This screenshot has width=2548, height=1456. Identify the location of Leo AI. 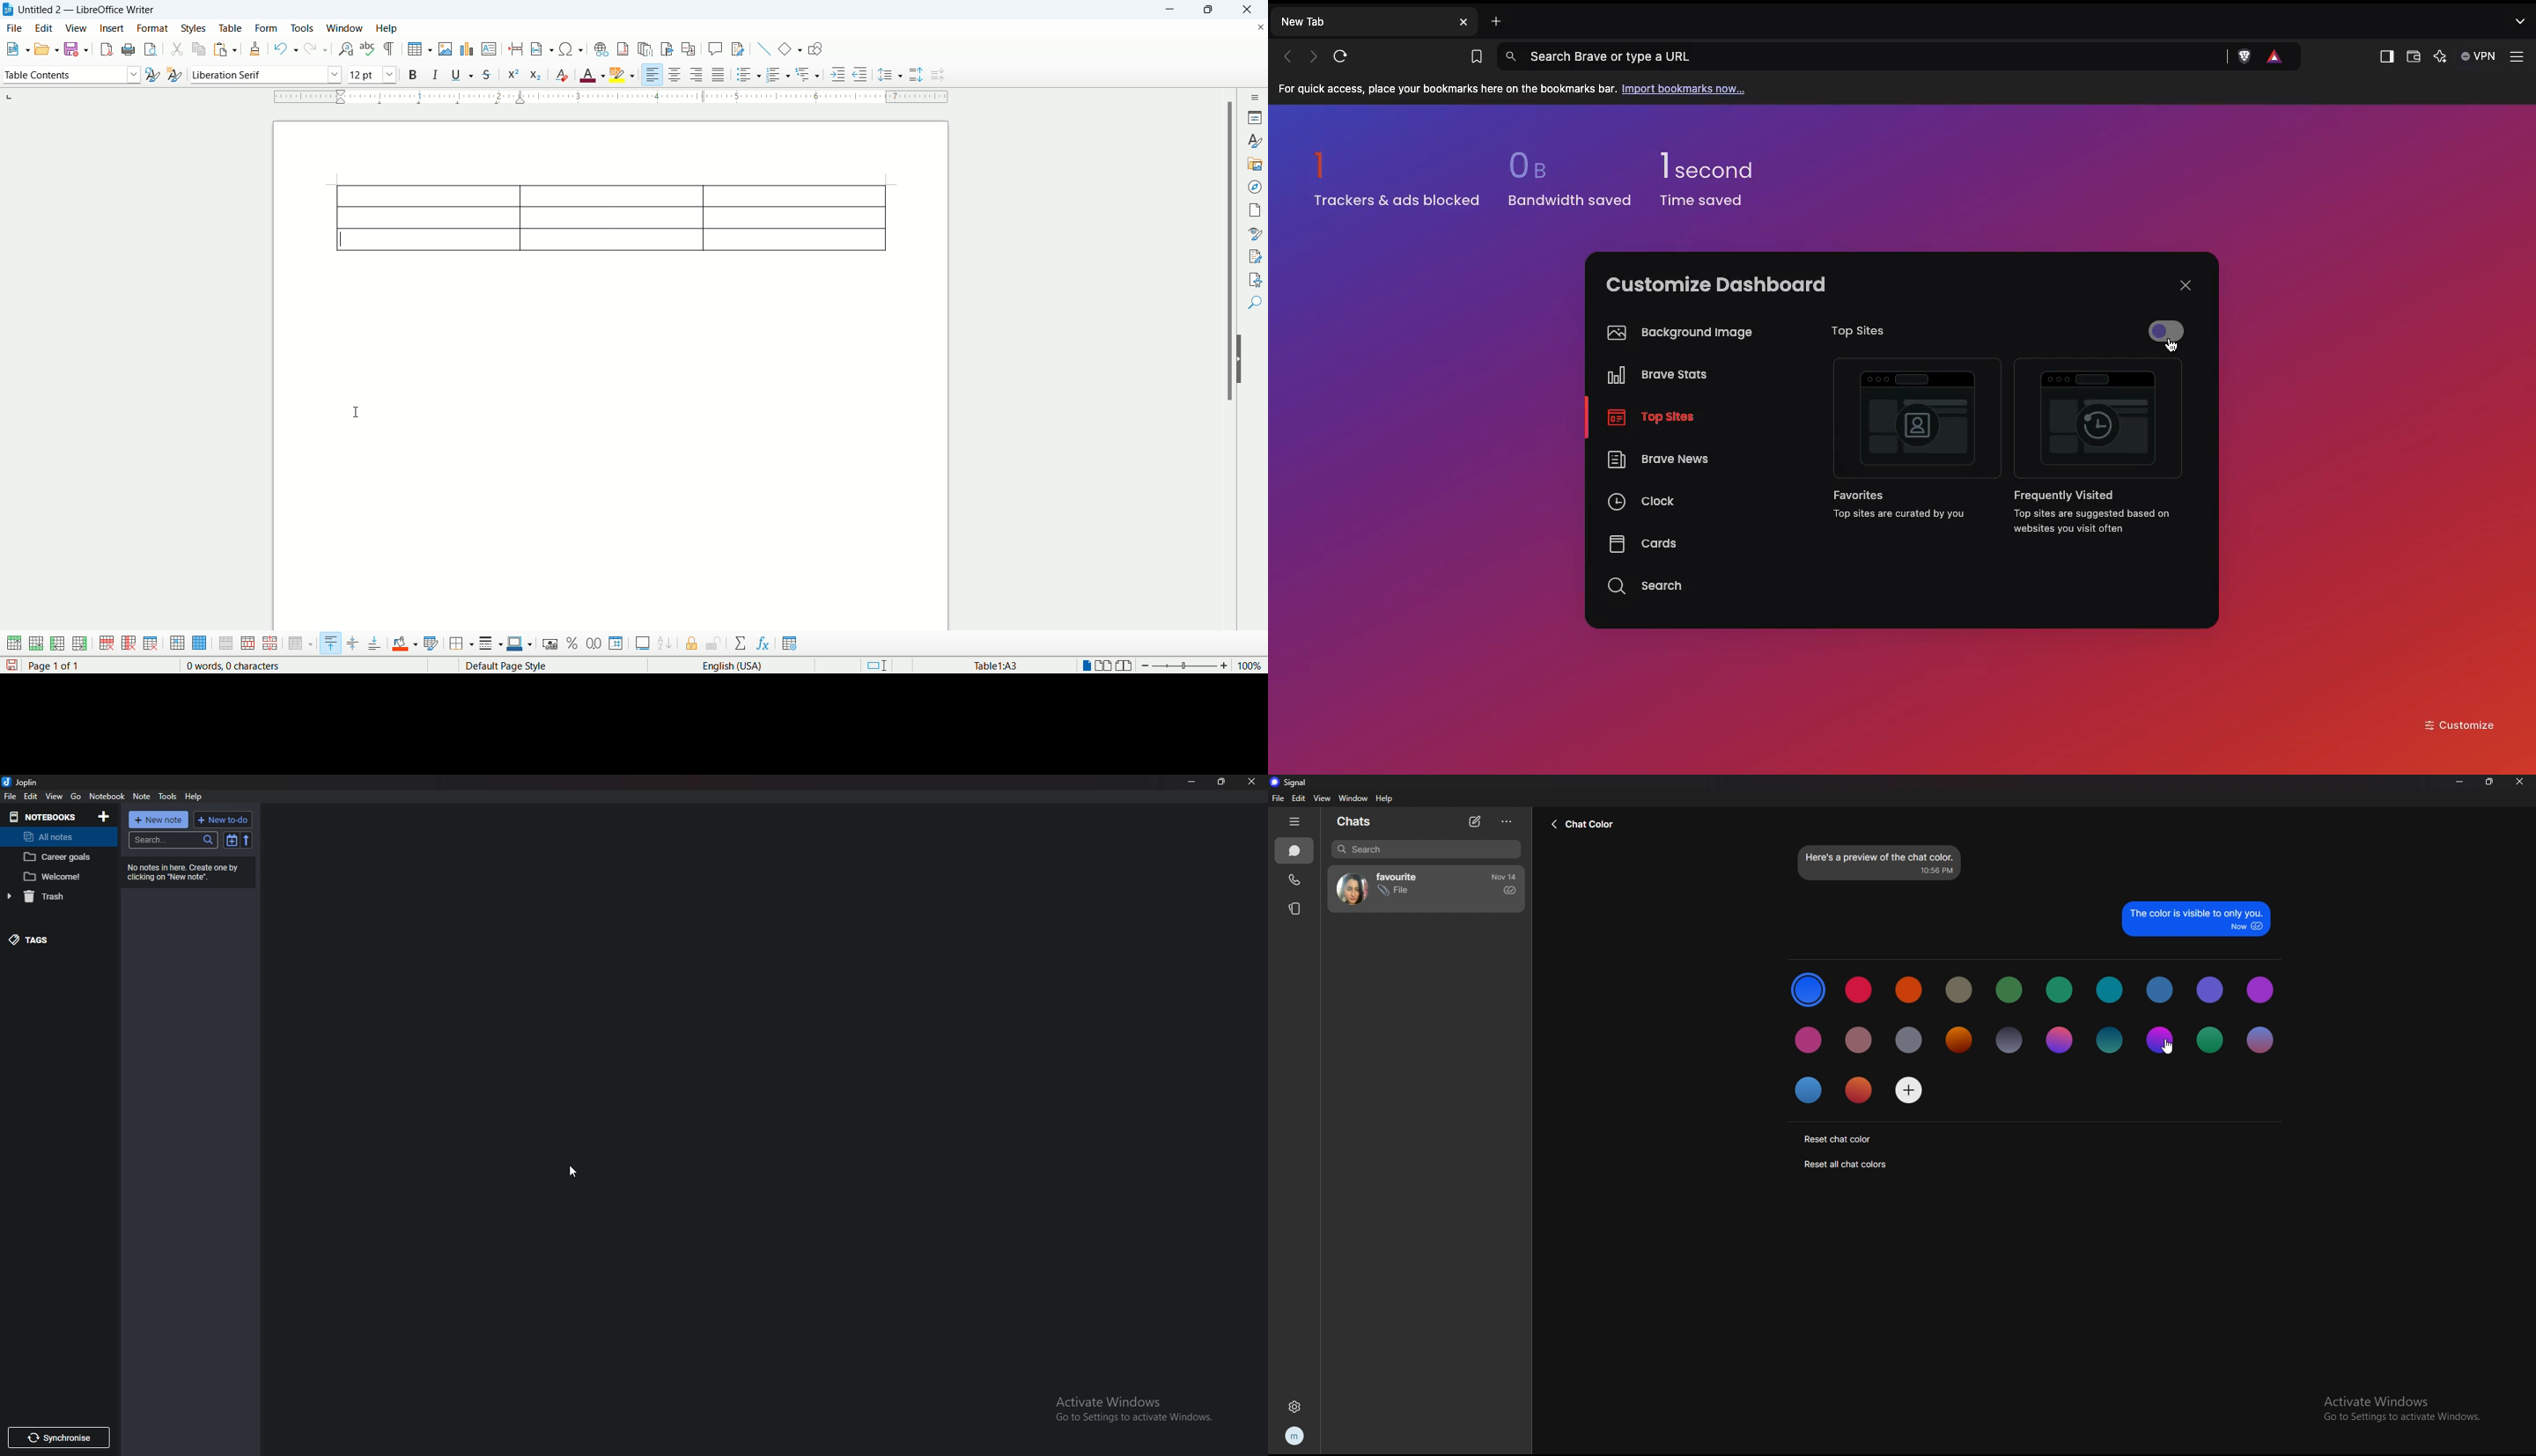
(2443, 59).